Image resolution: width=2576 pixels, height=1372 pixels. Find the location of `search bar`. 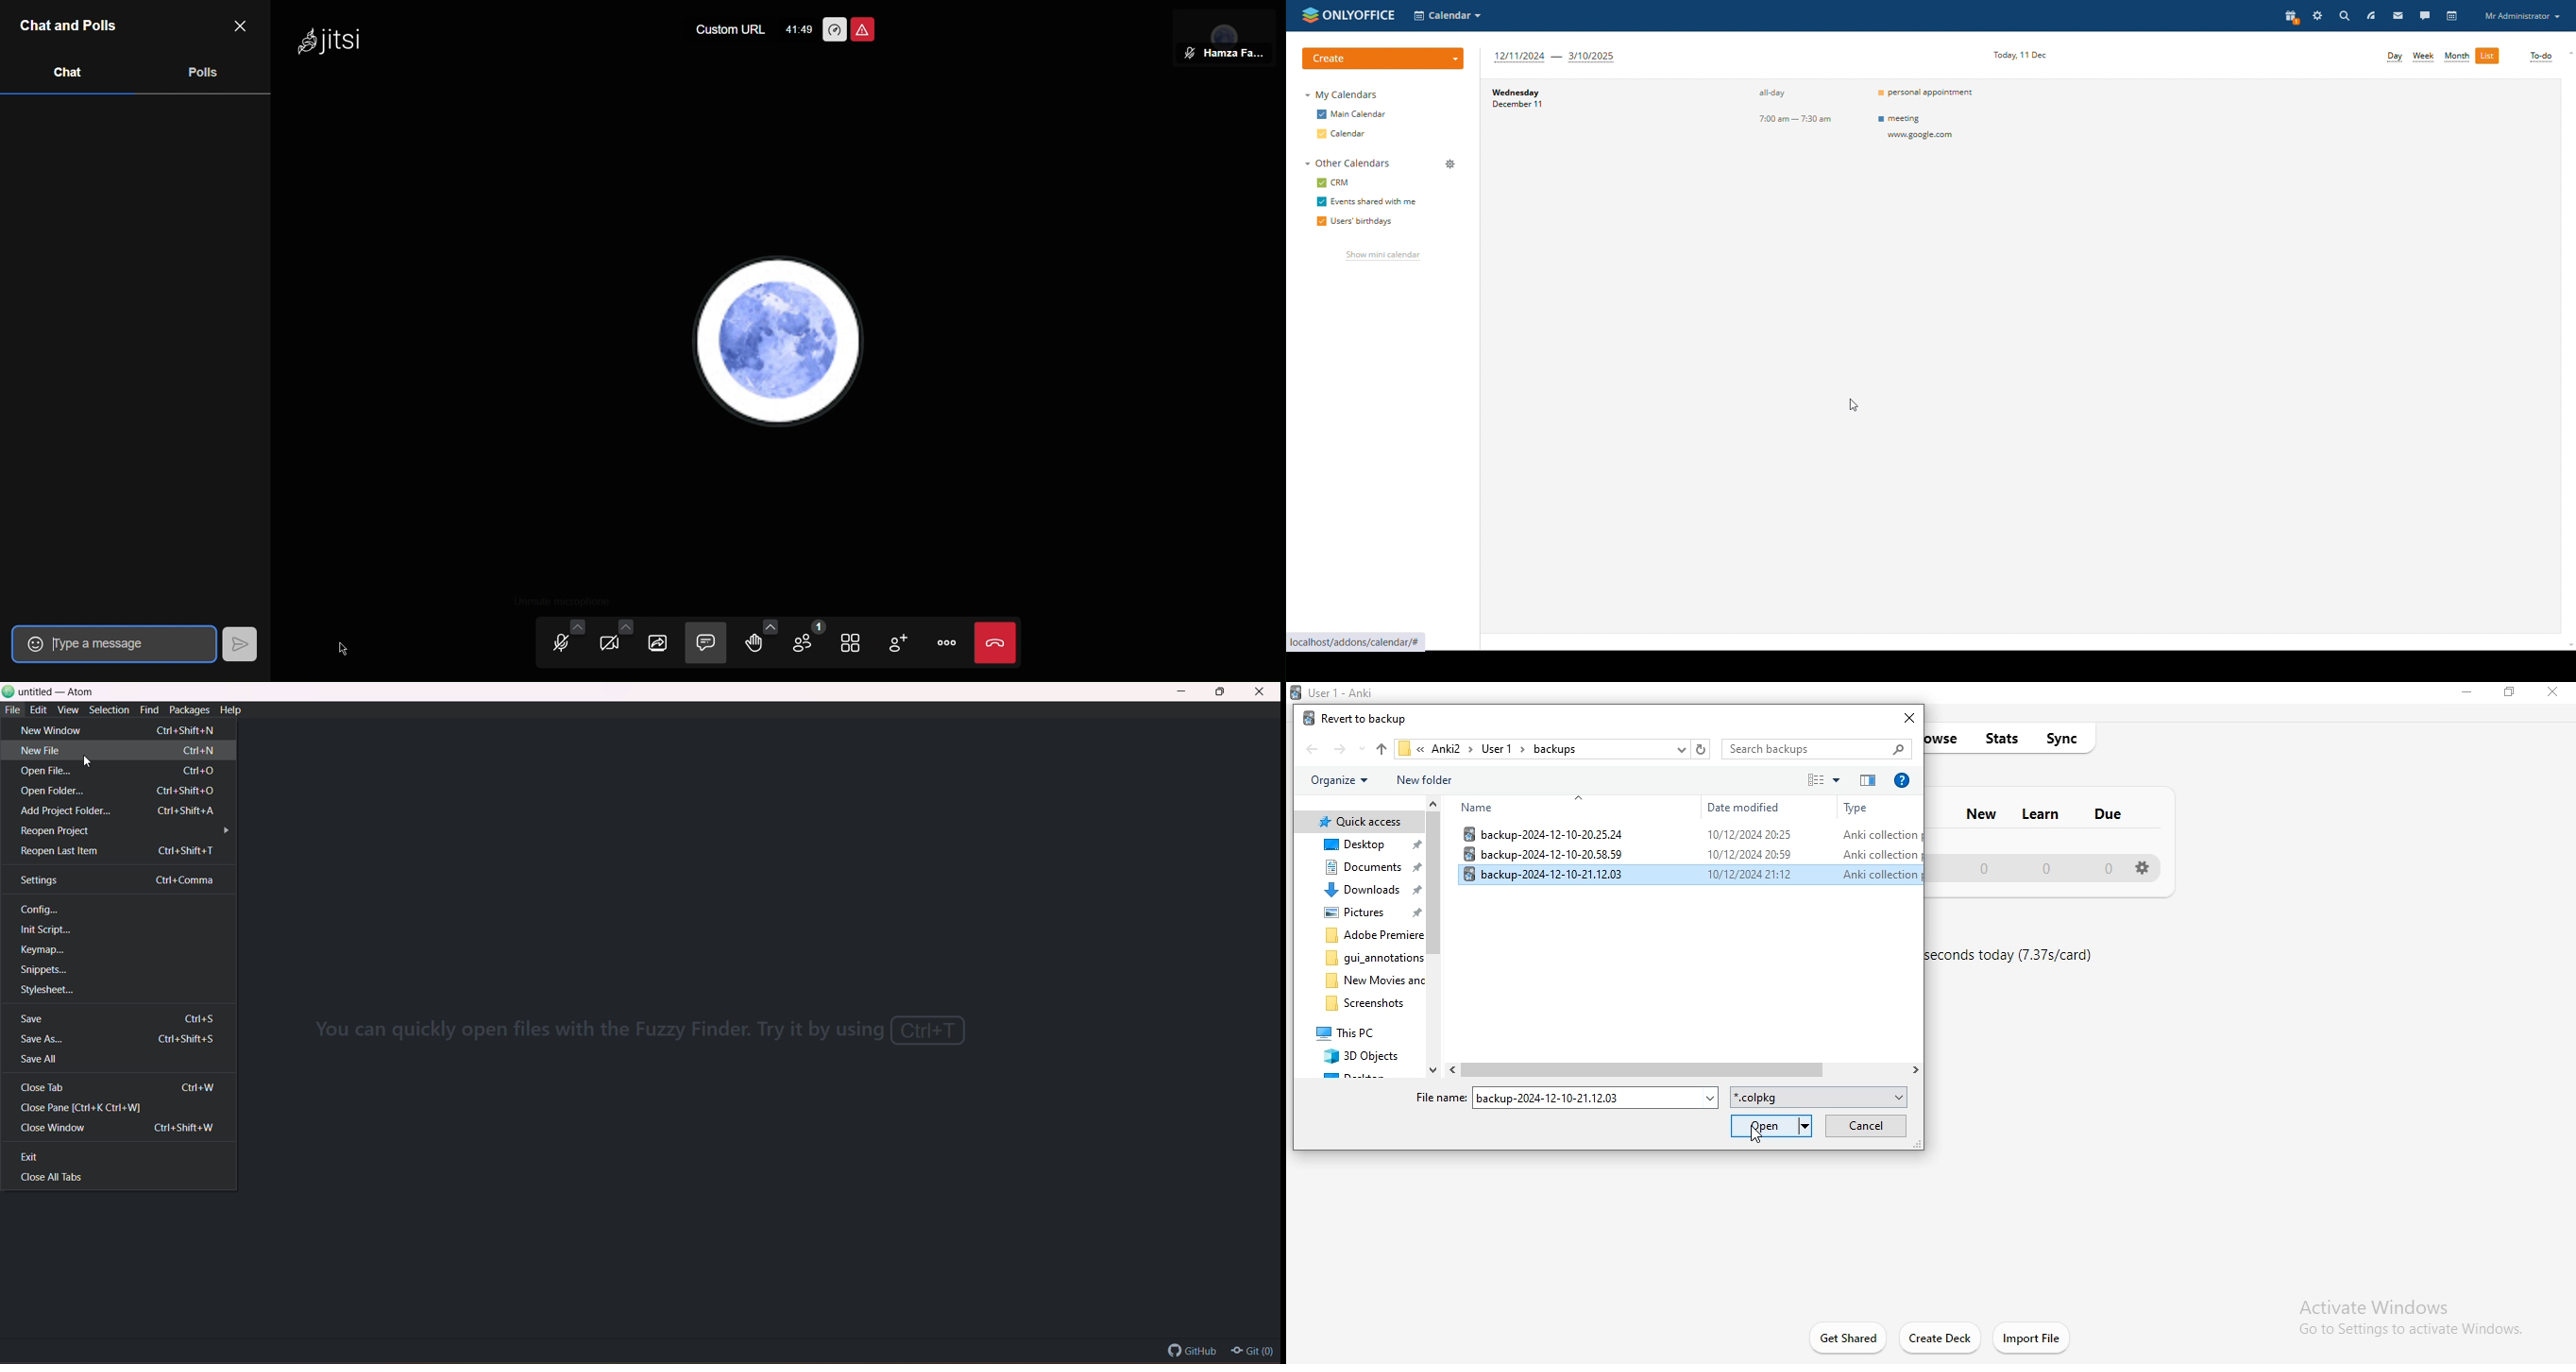

search bar is located at coordinates (1817, 748).